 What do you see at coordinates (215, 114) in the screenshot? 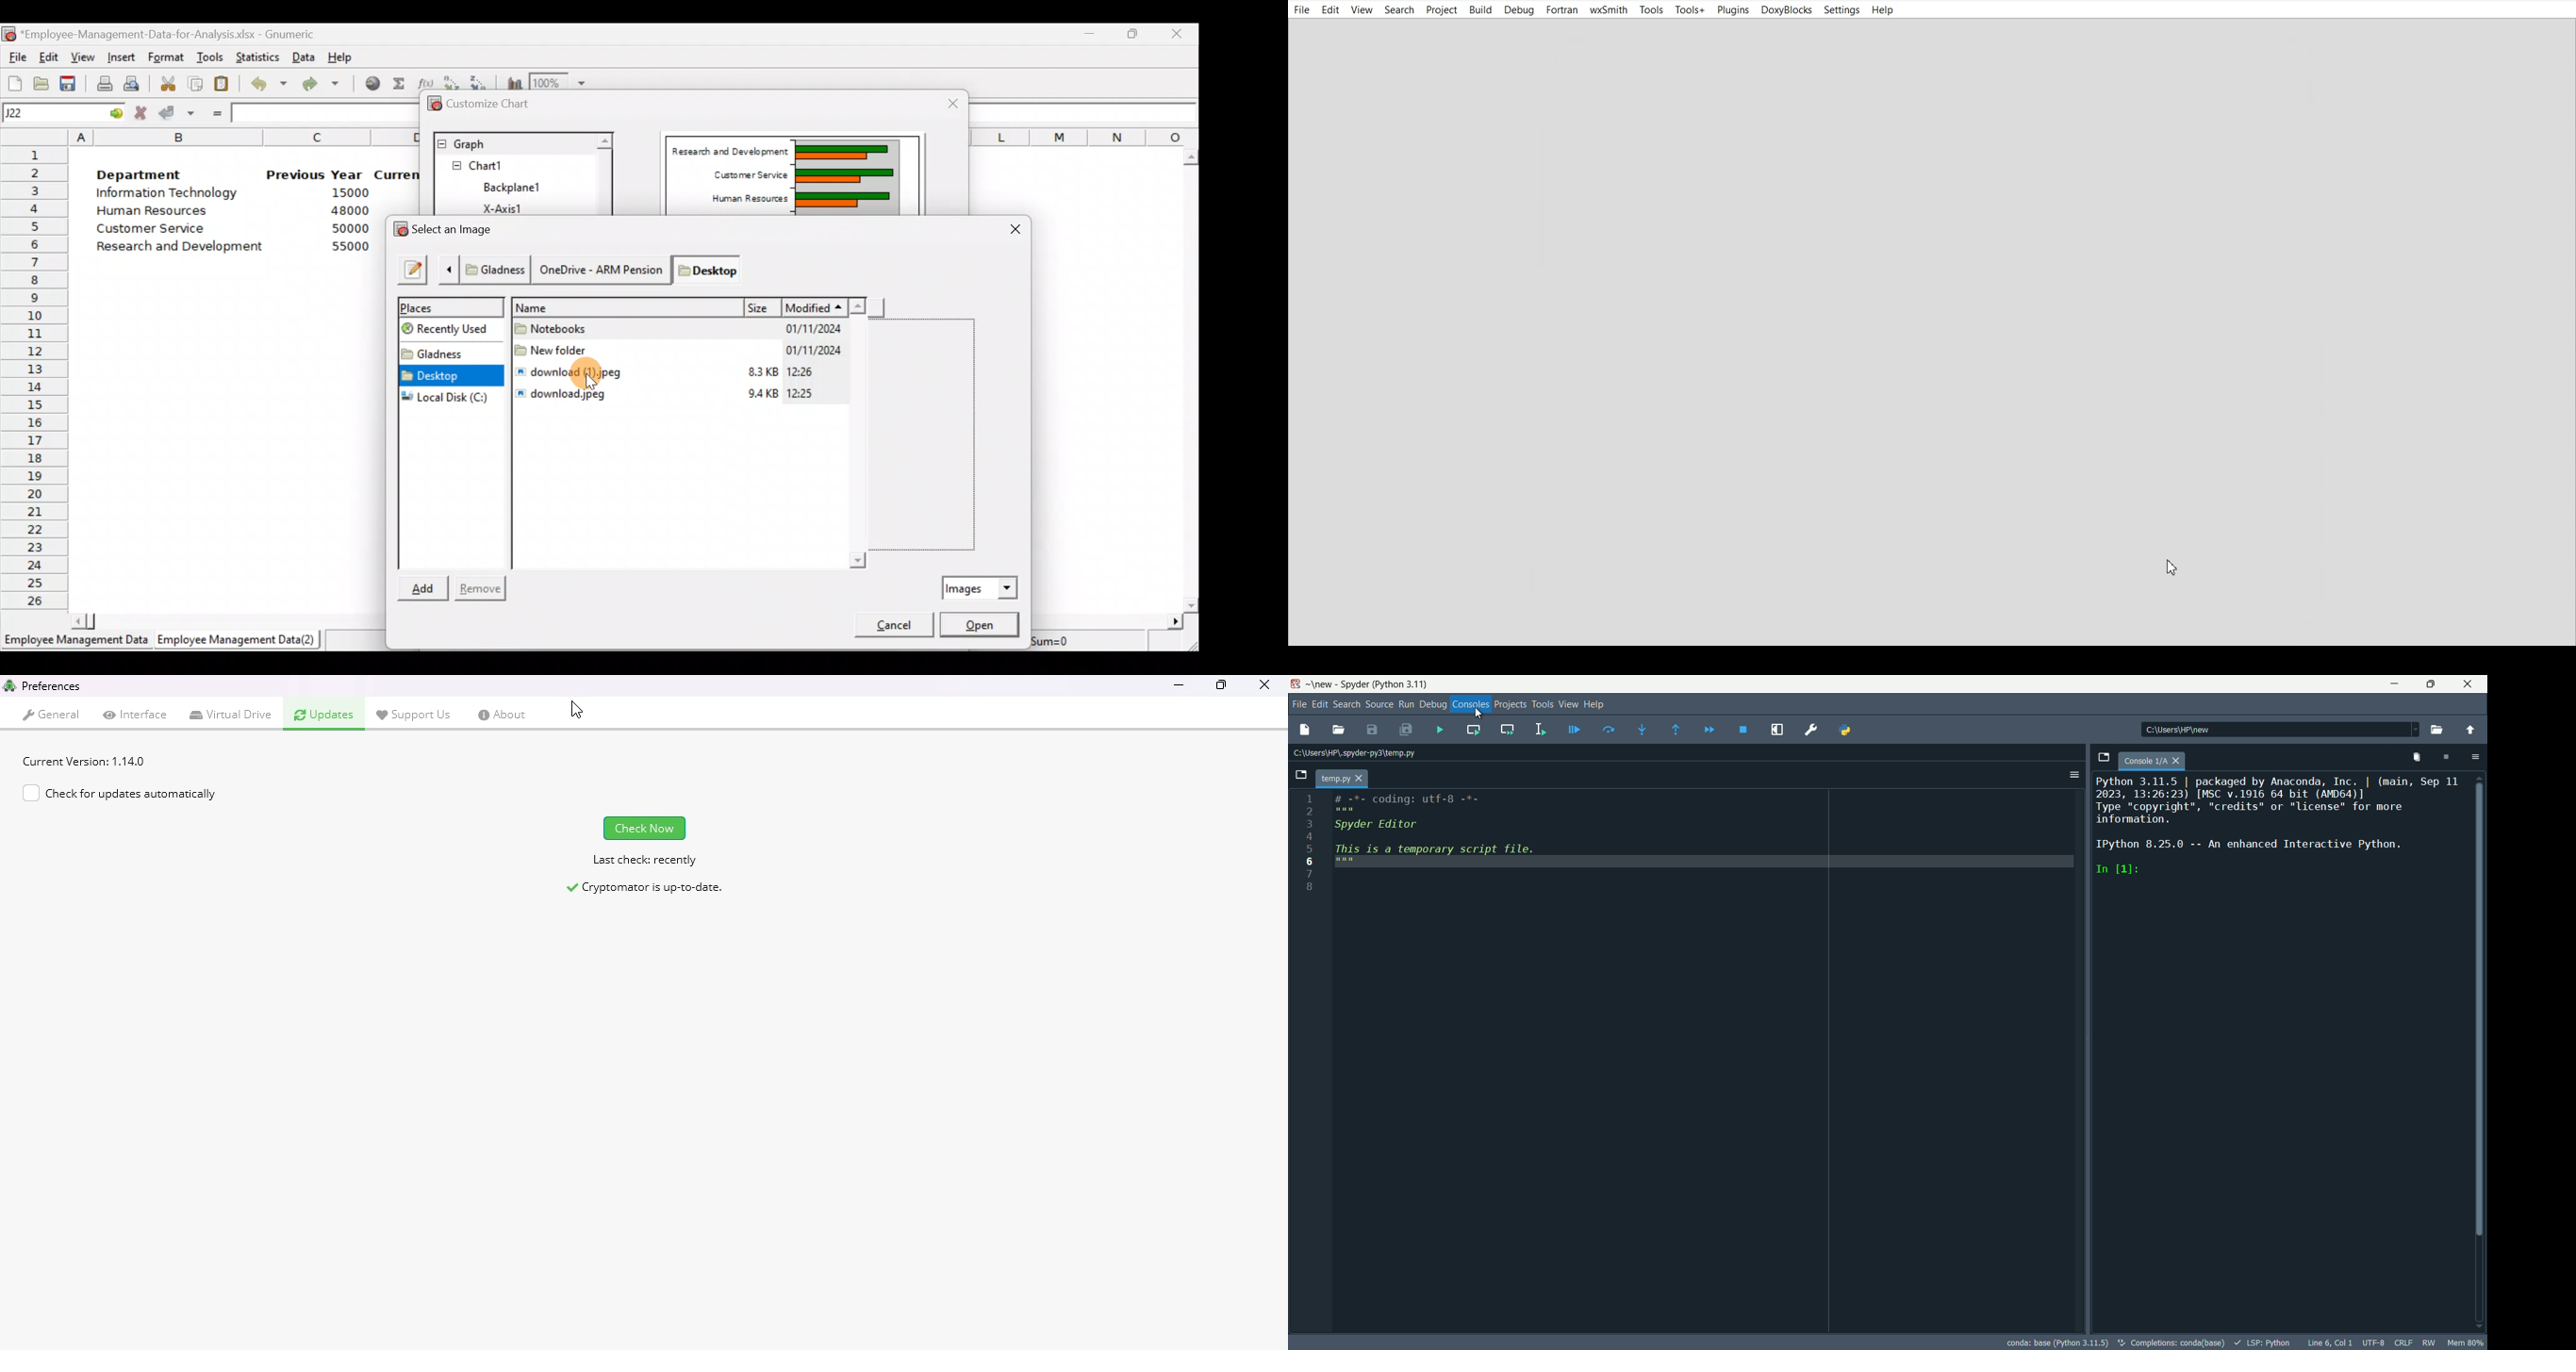
I see `Enter formula` at bounding box center [215, 114].